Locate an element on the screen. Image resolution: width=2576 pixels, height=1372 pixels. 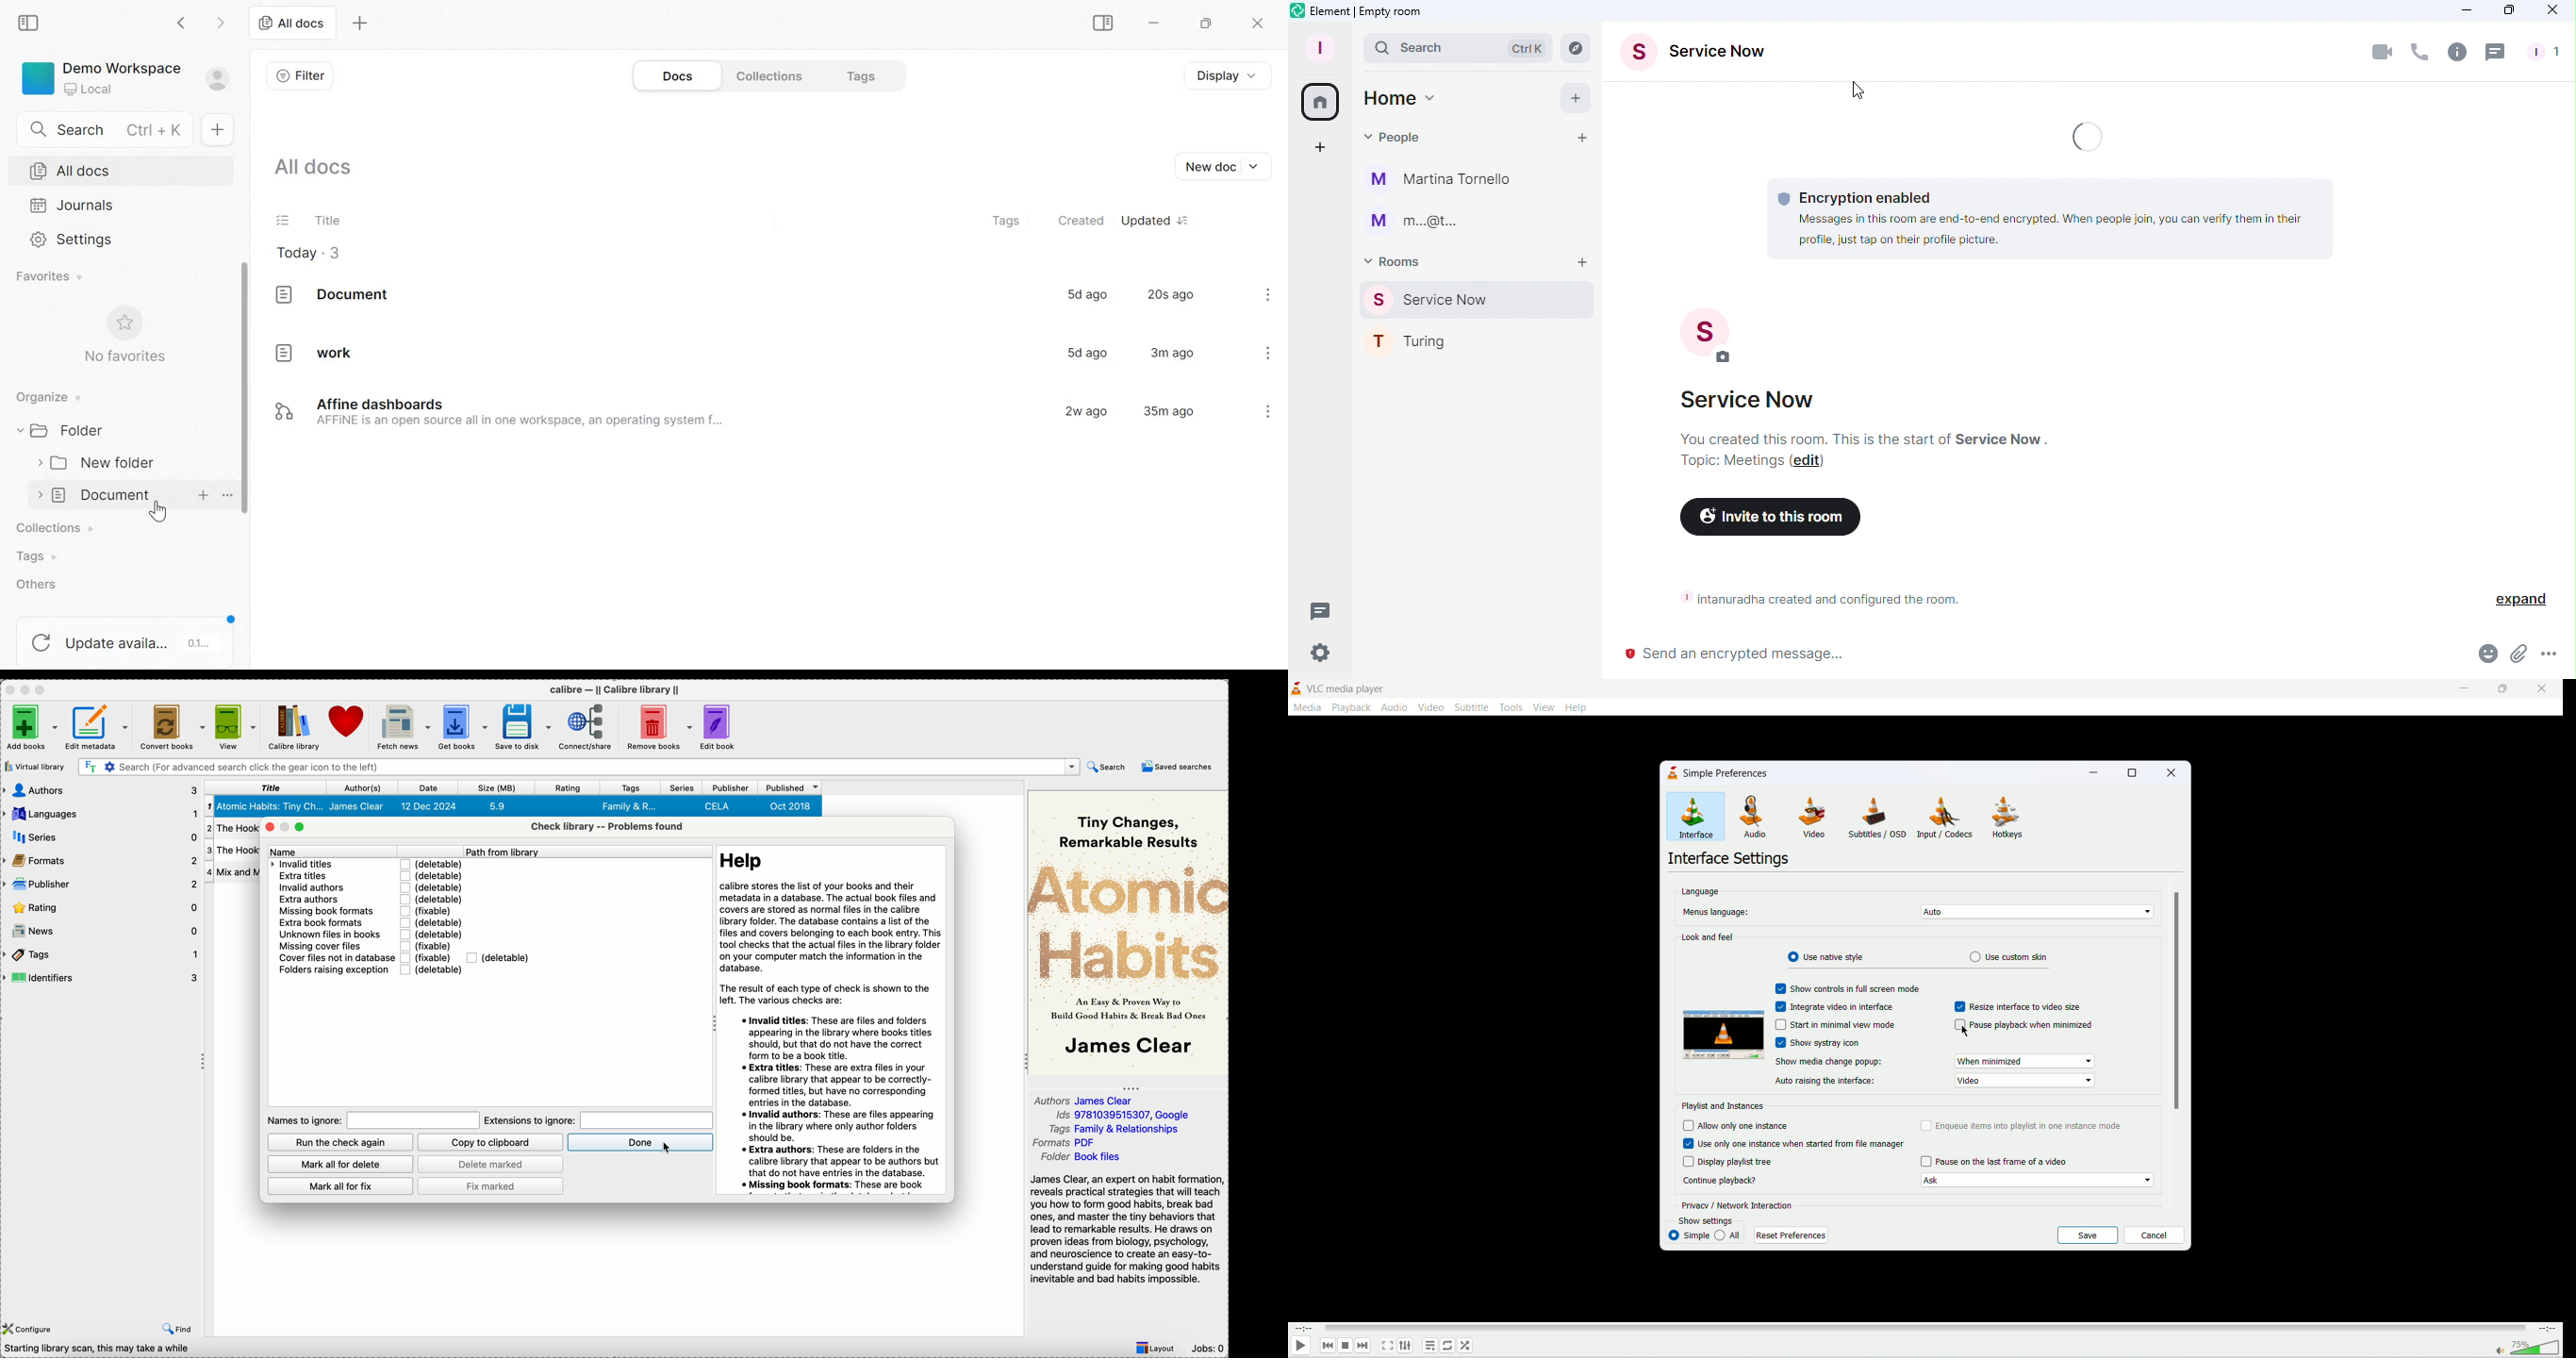
reset preferences is located at coordinates (1793, 1236).